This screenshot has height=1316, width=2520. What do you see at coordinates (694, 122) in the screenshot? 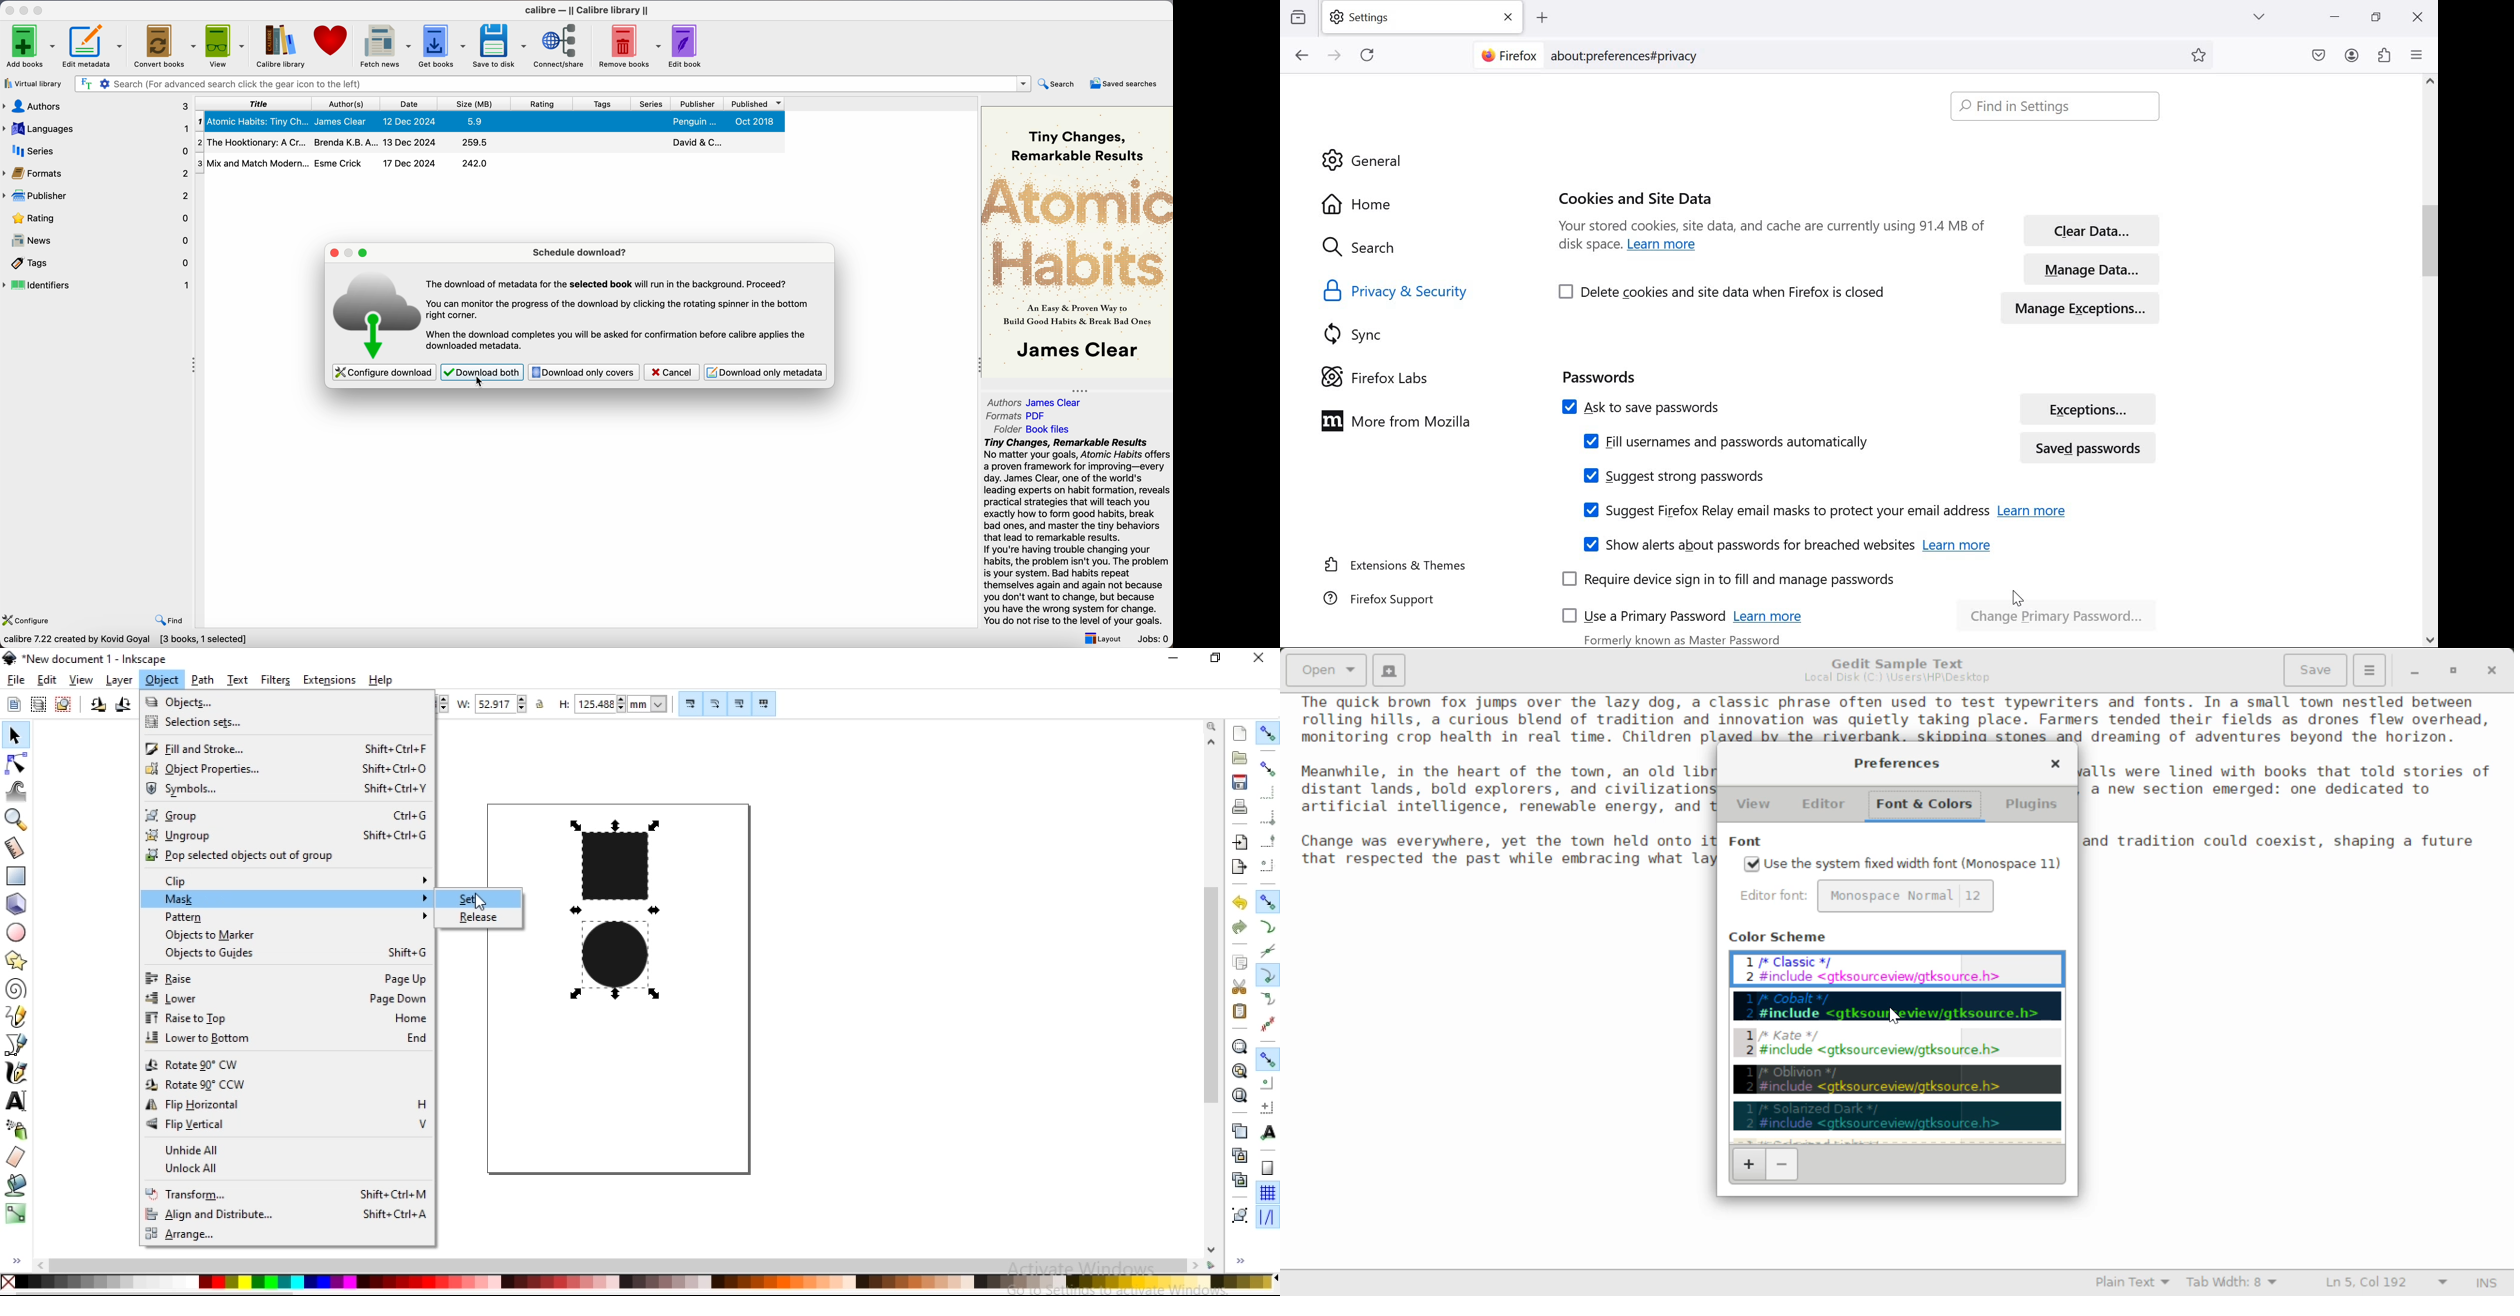
I see `Penguin...` at bounding box center [694, 122].